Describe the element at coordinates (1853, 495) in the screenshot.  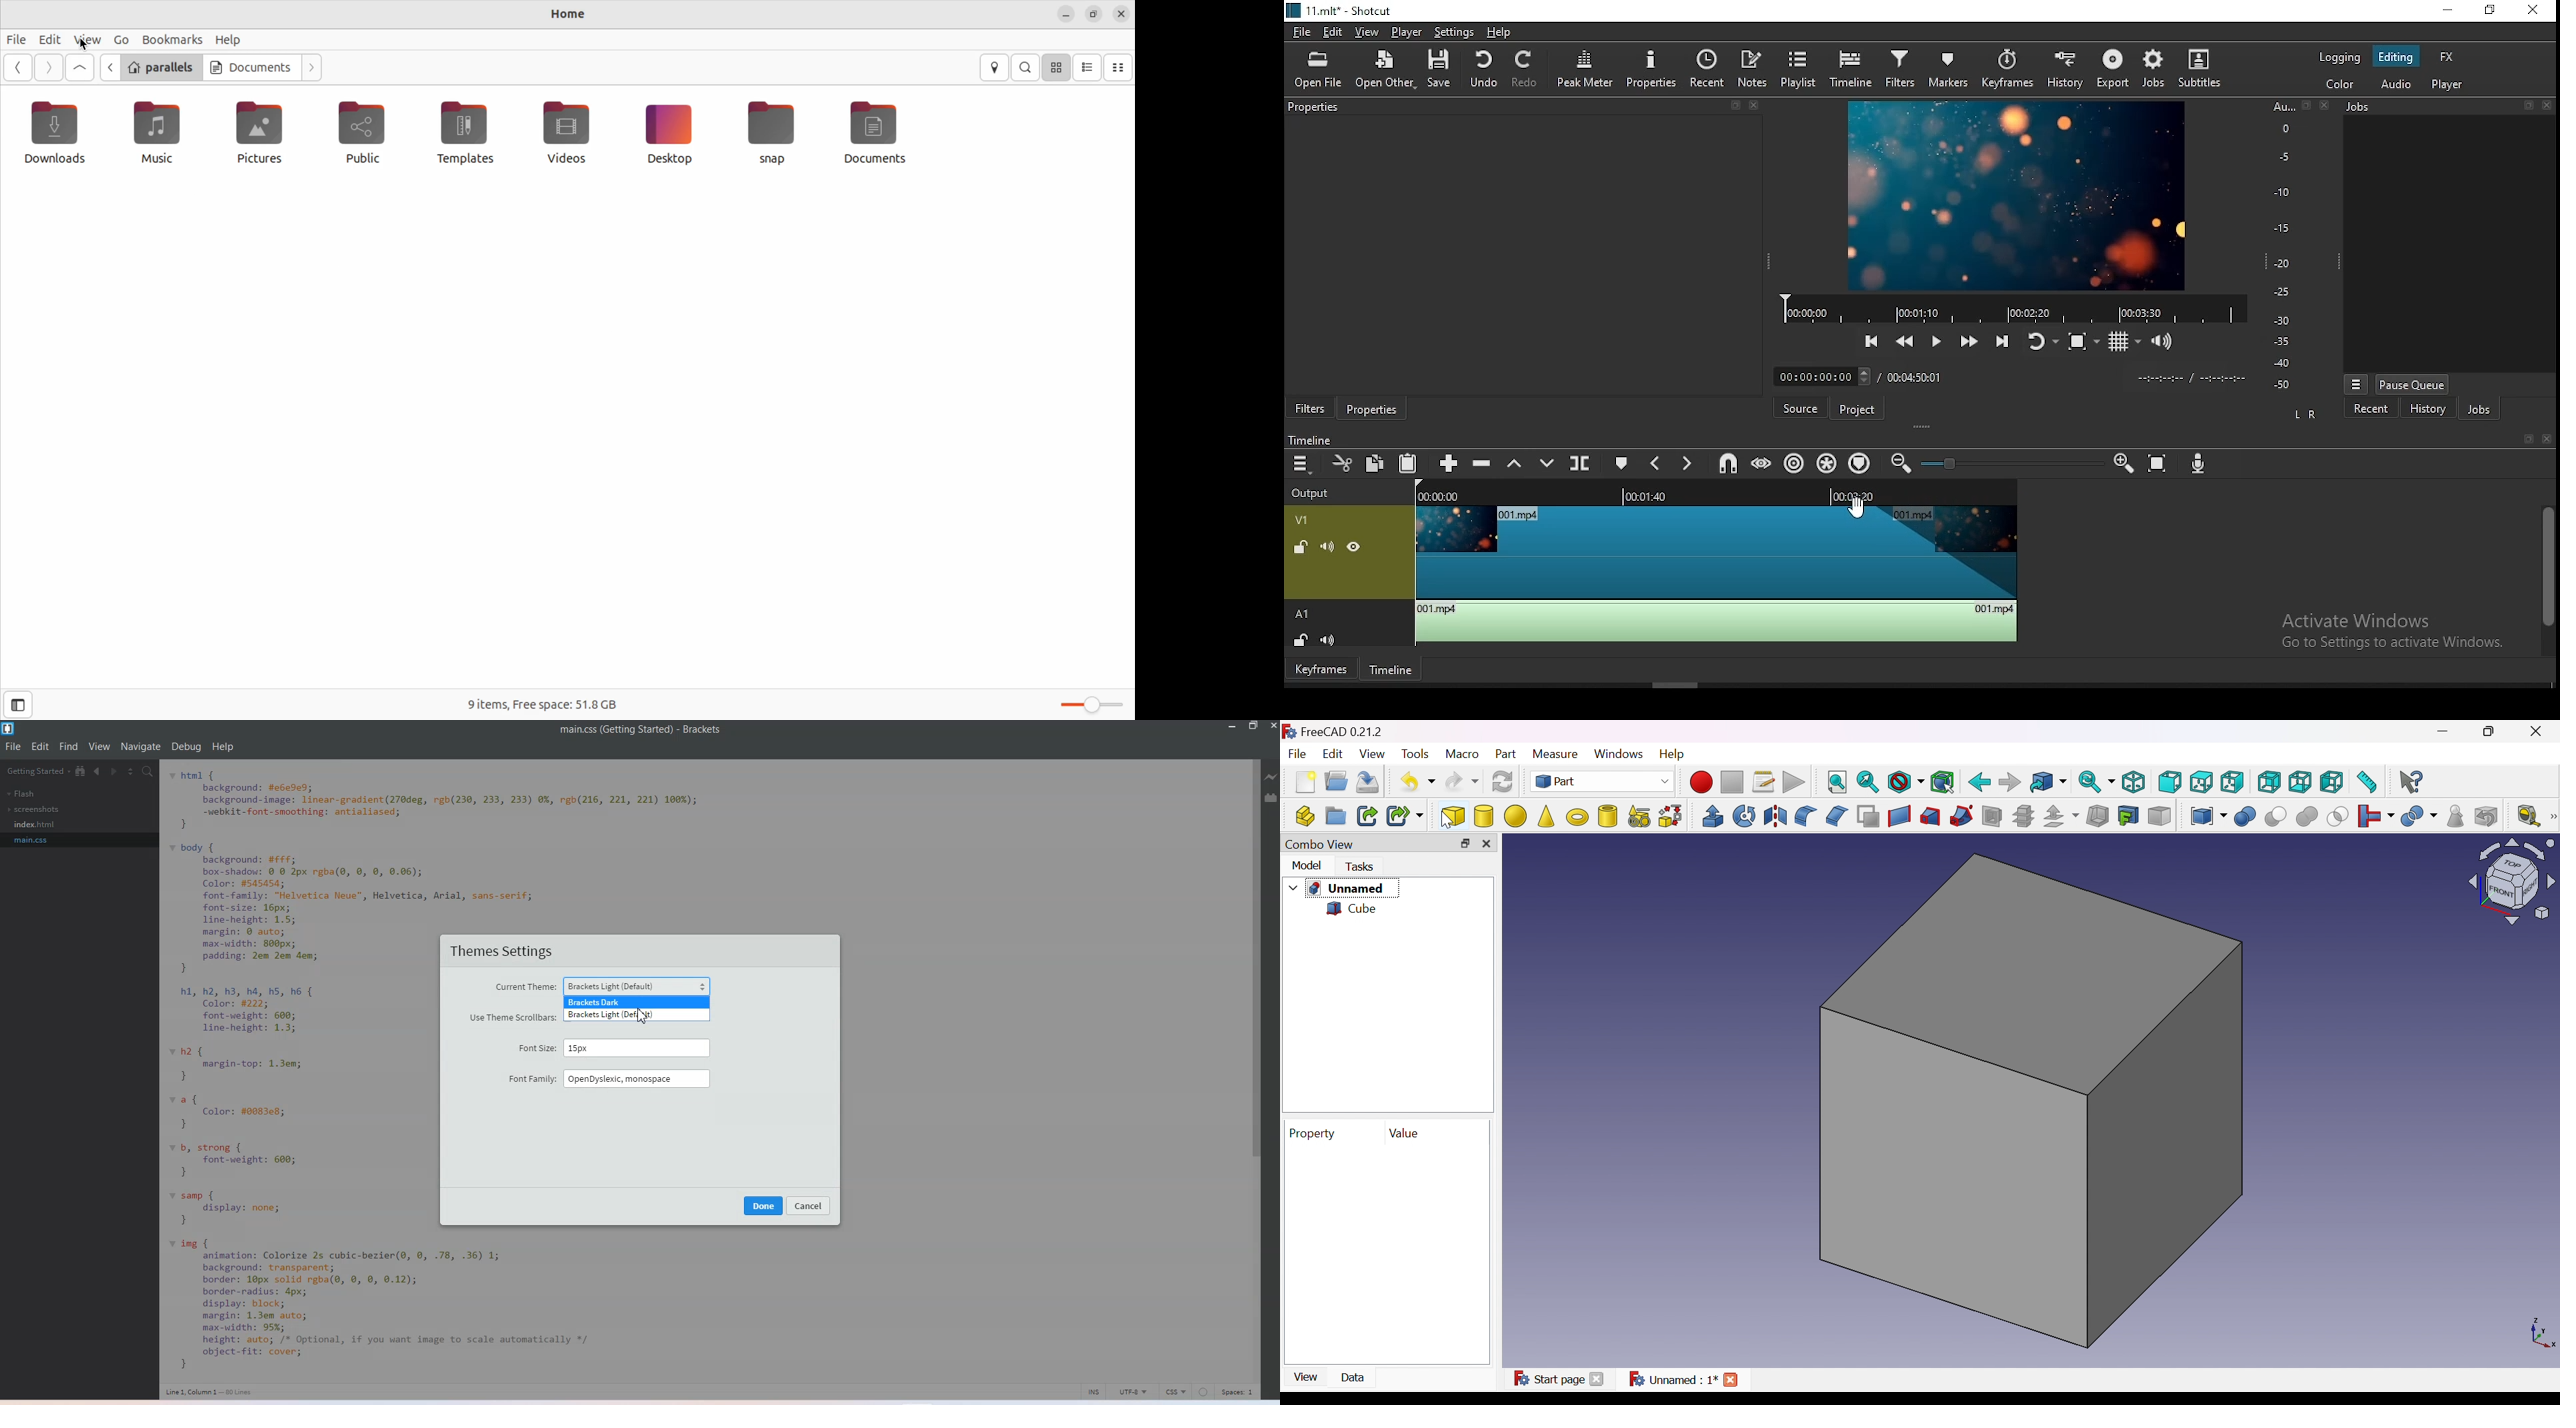
I see `remaining time` at that location.